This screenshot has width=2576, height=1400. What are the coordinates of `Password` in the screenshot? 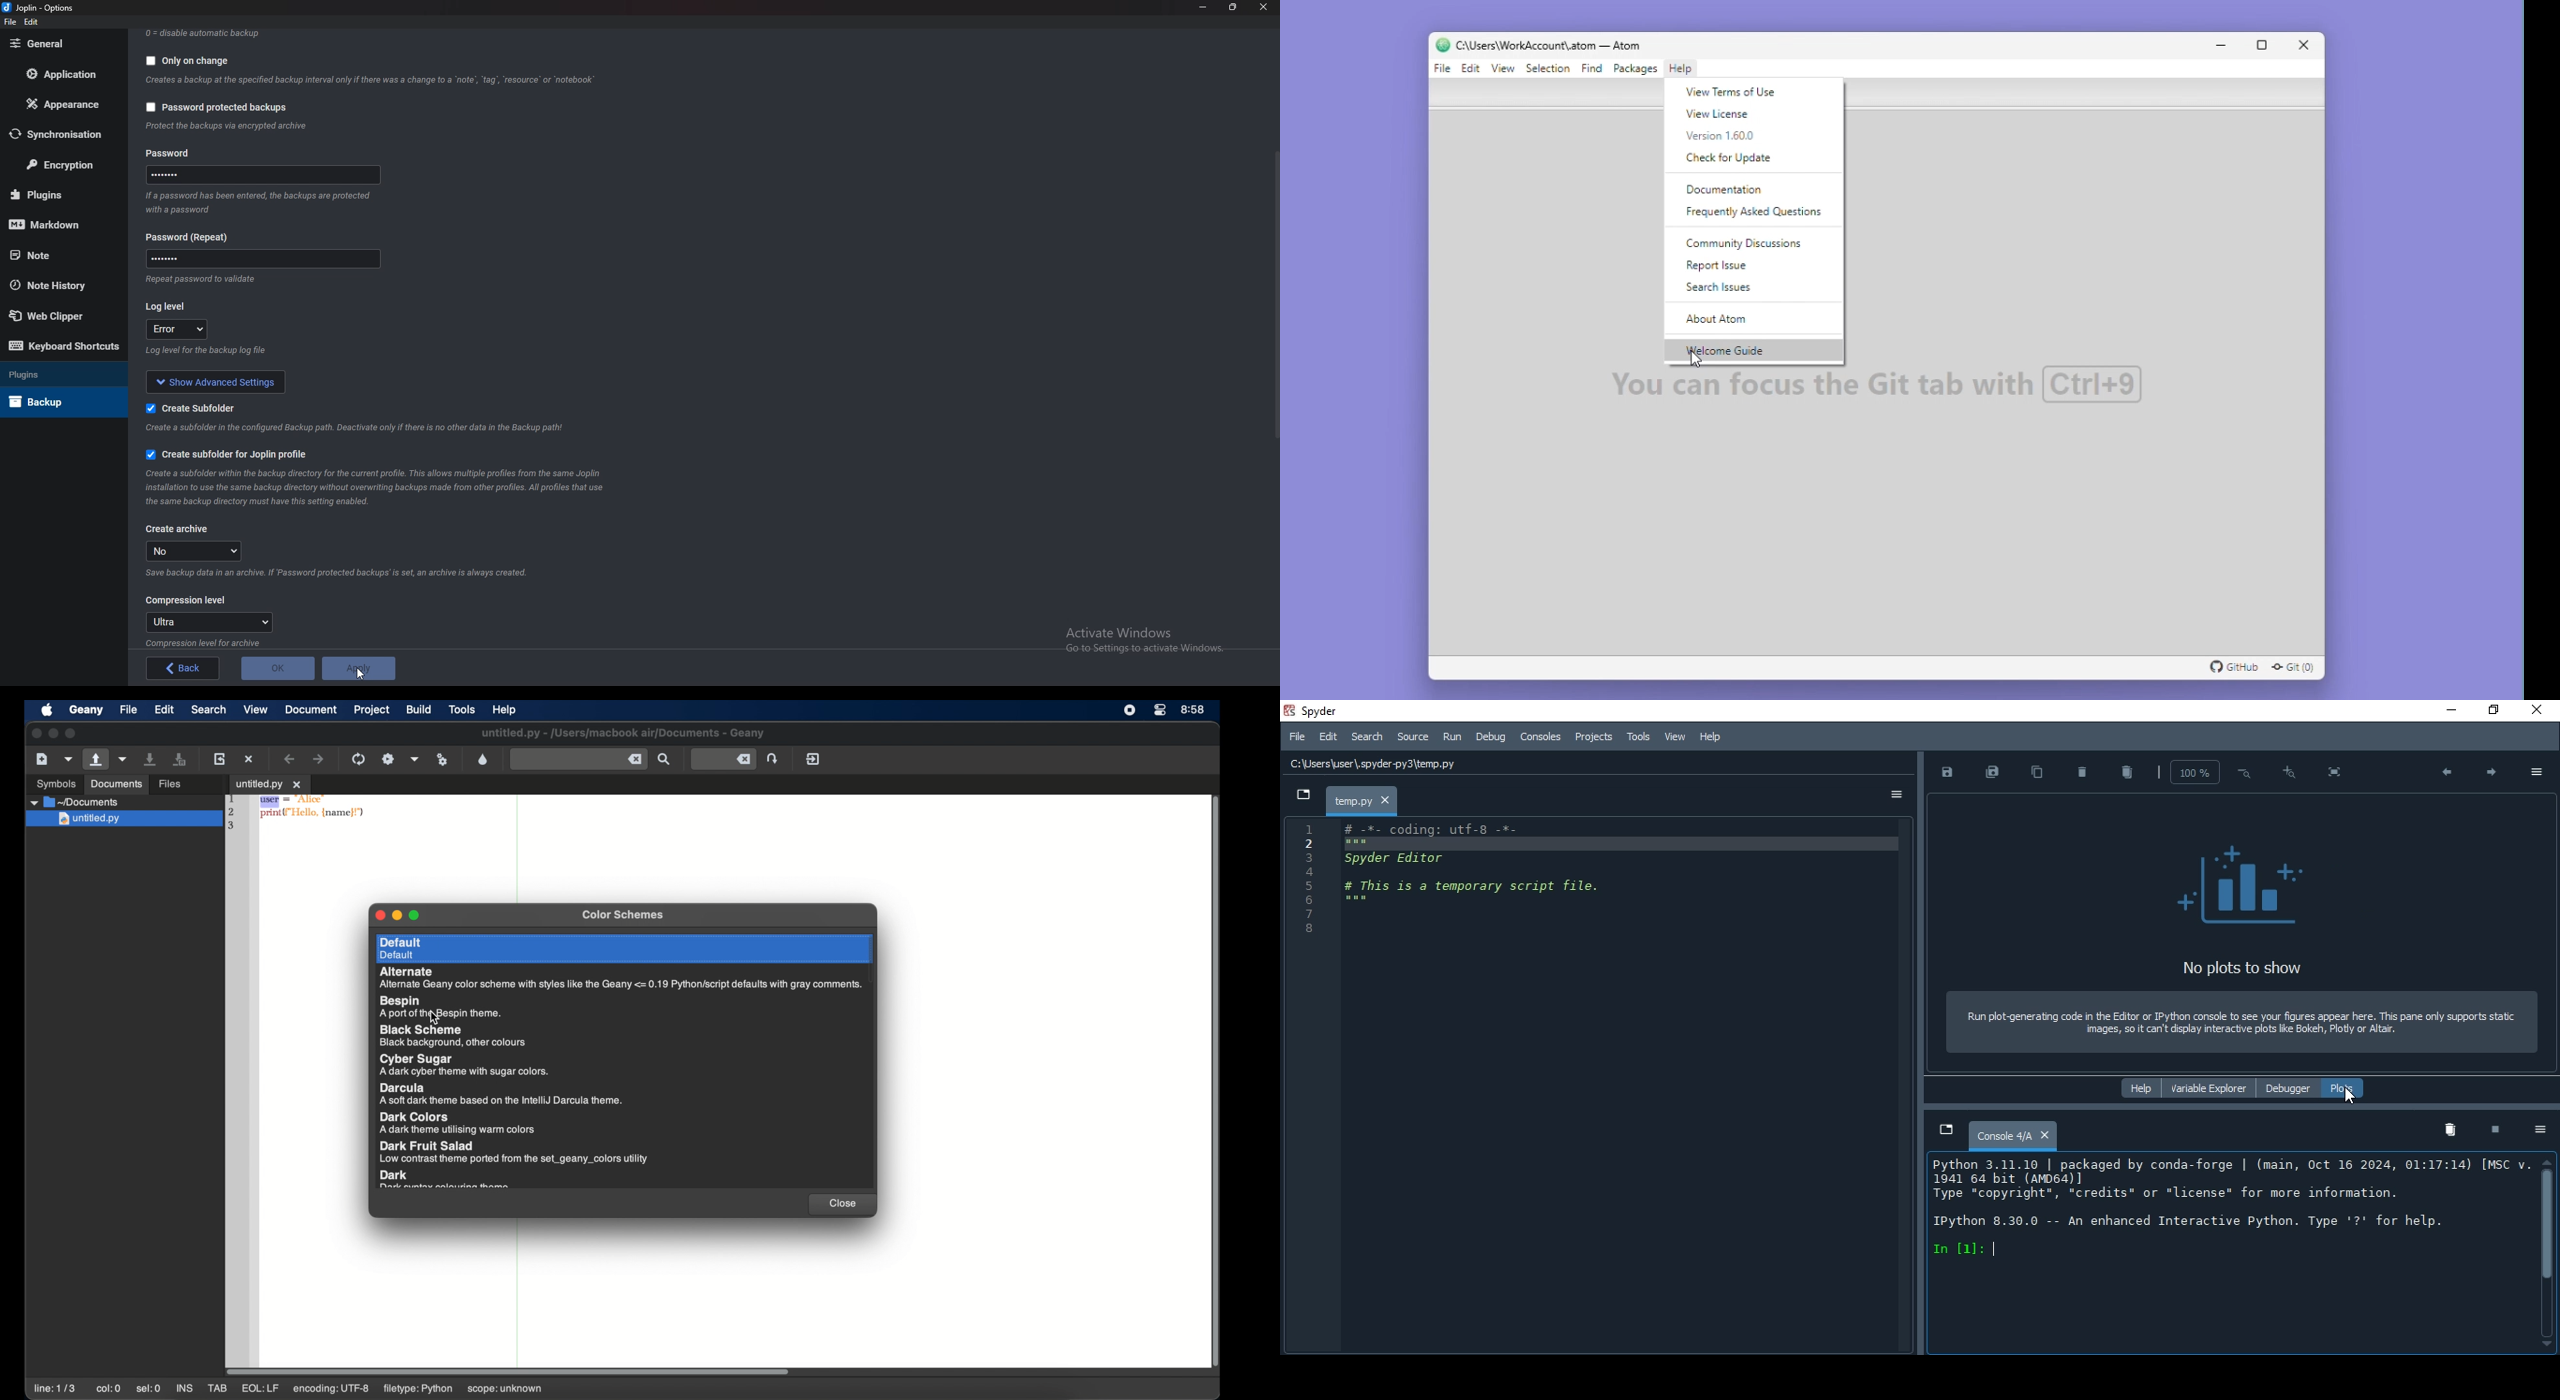 It's located at (267, 175).